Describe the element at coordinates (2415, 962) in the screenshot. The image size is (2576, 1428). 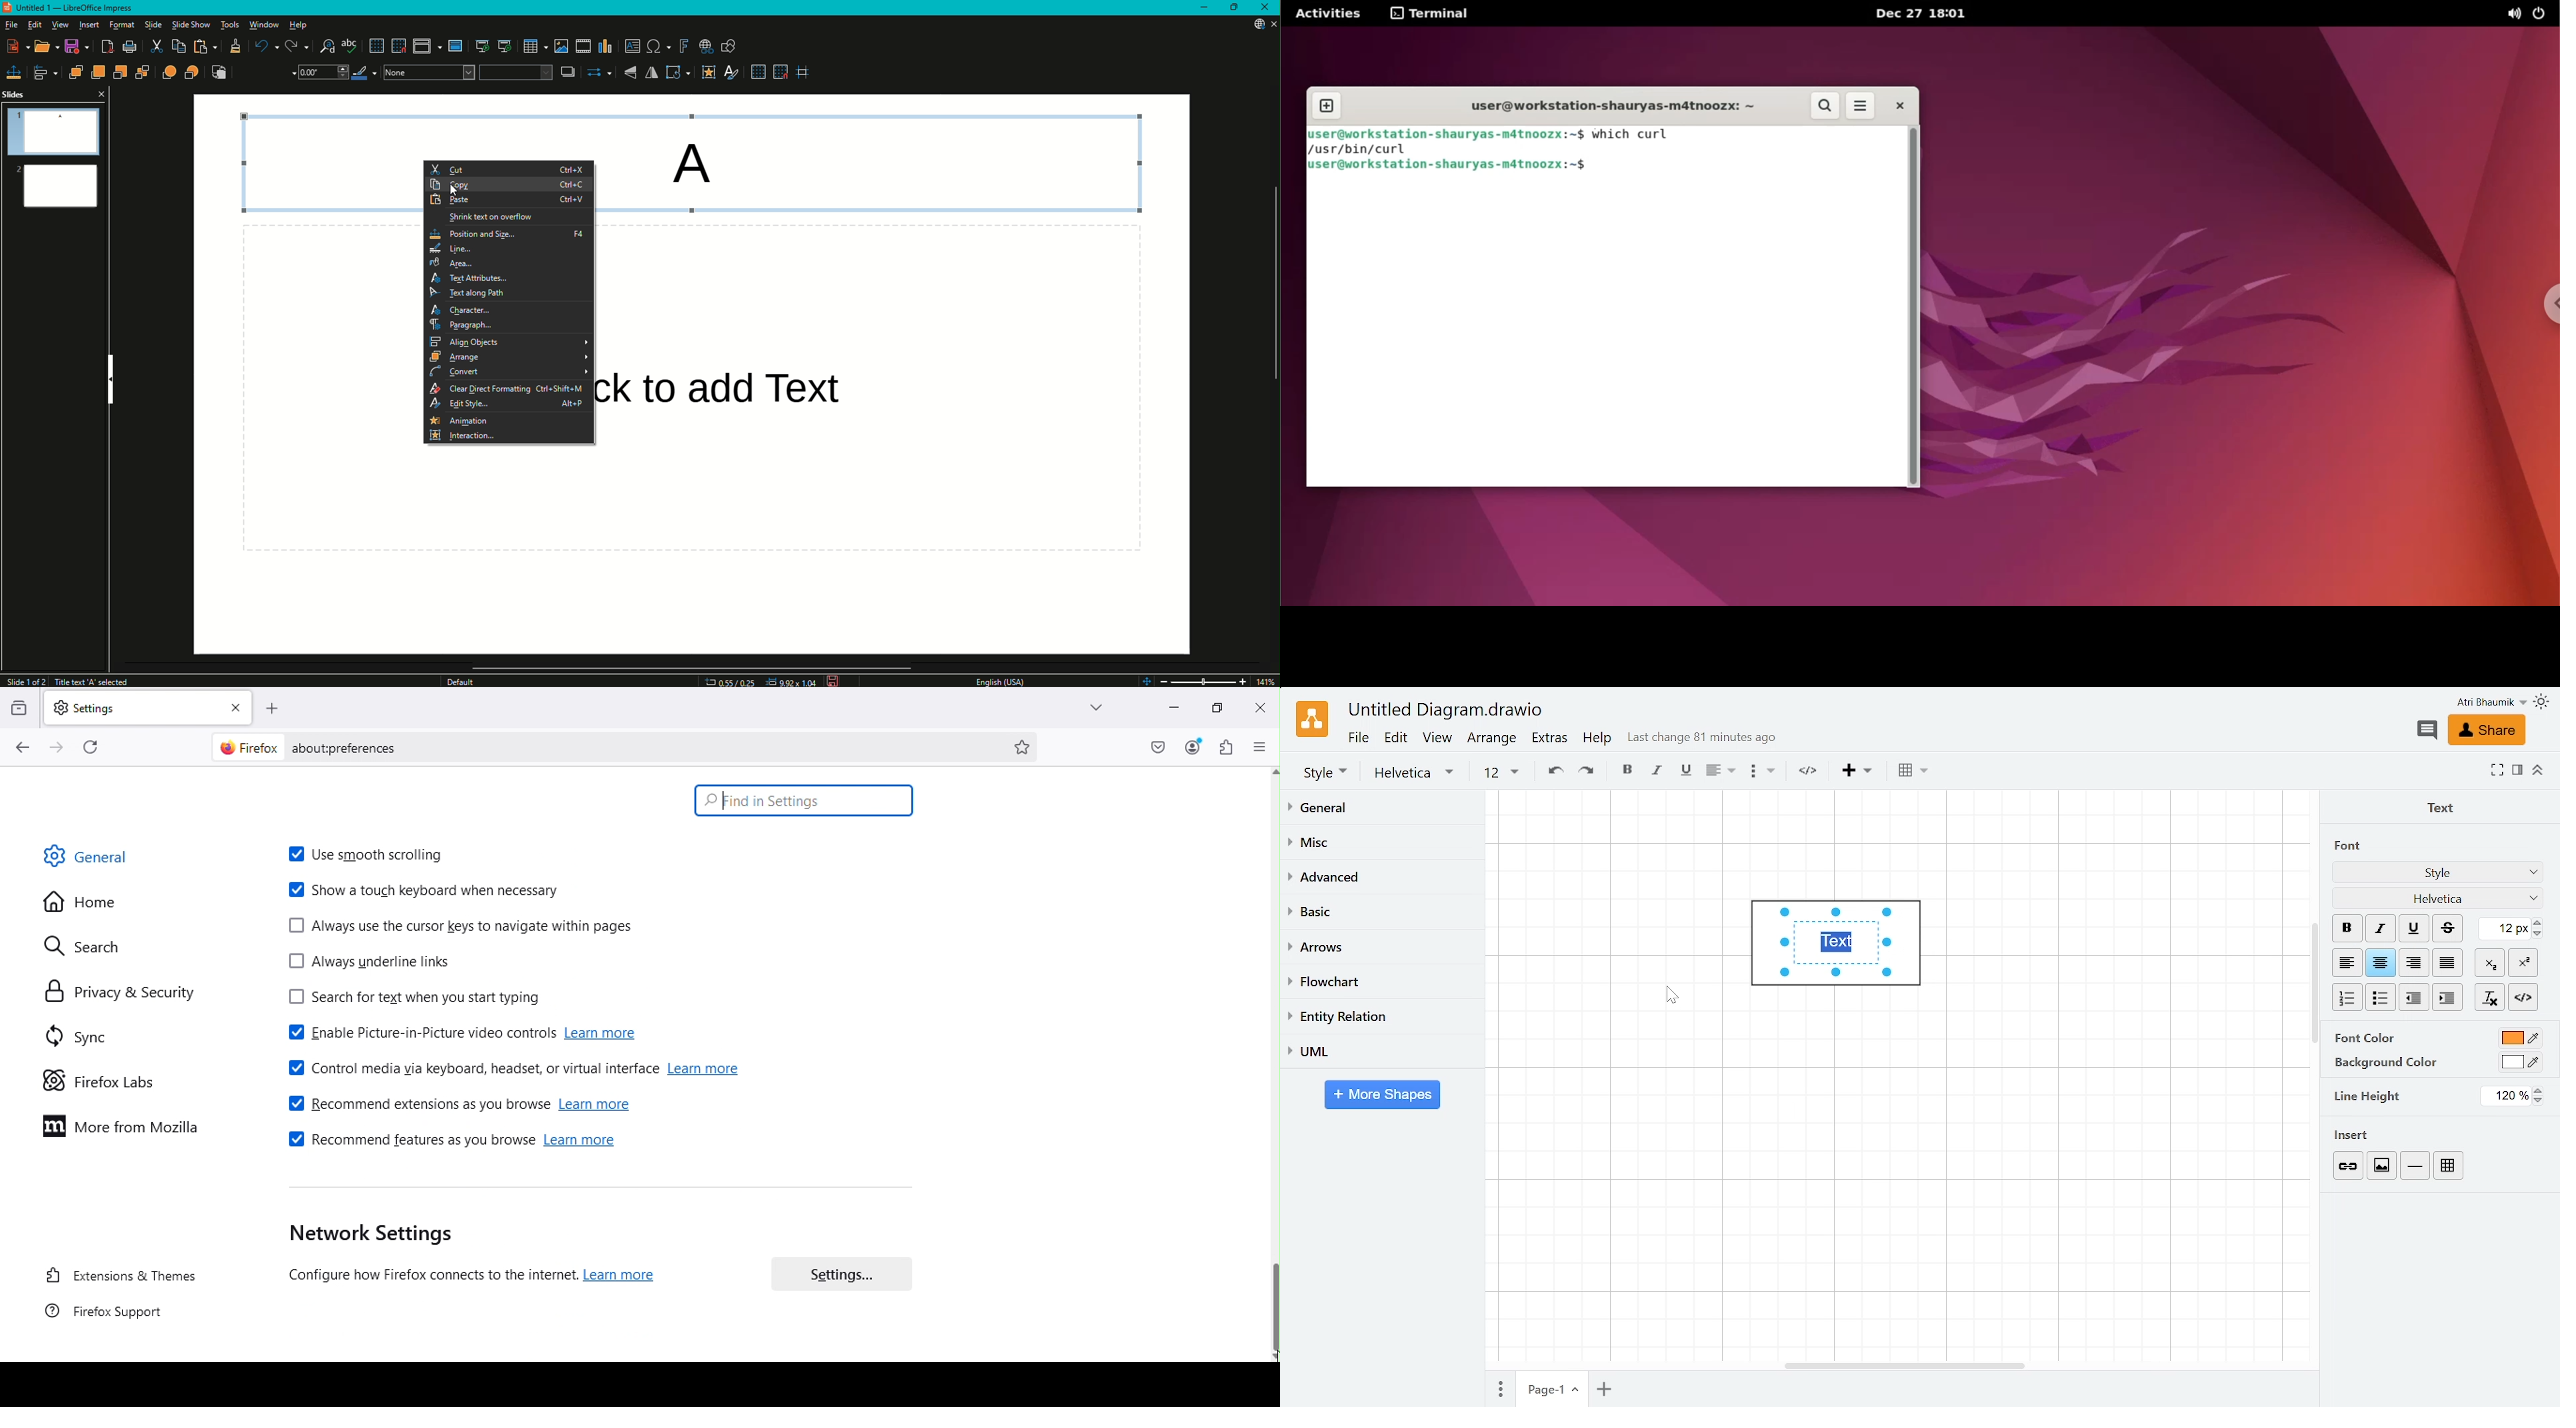
I see `Allign right` at that location.